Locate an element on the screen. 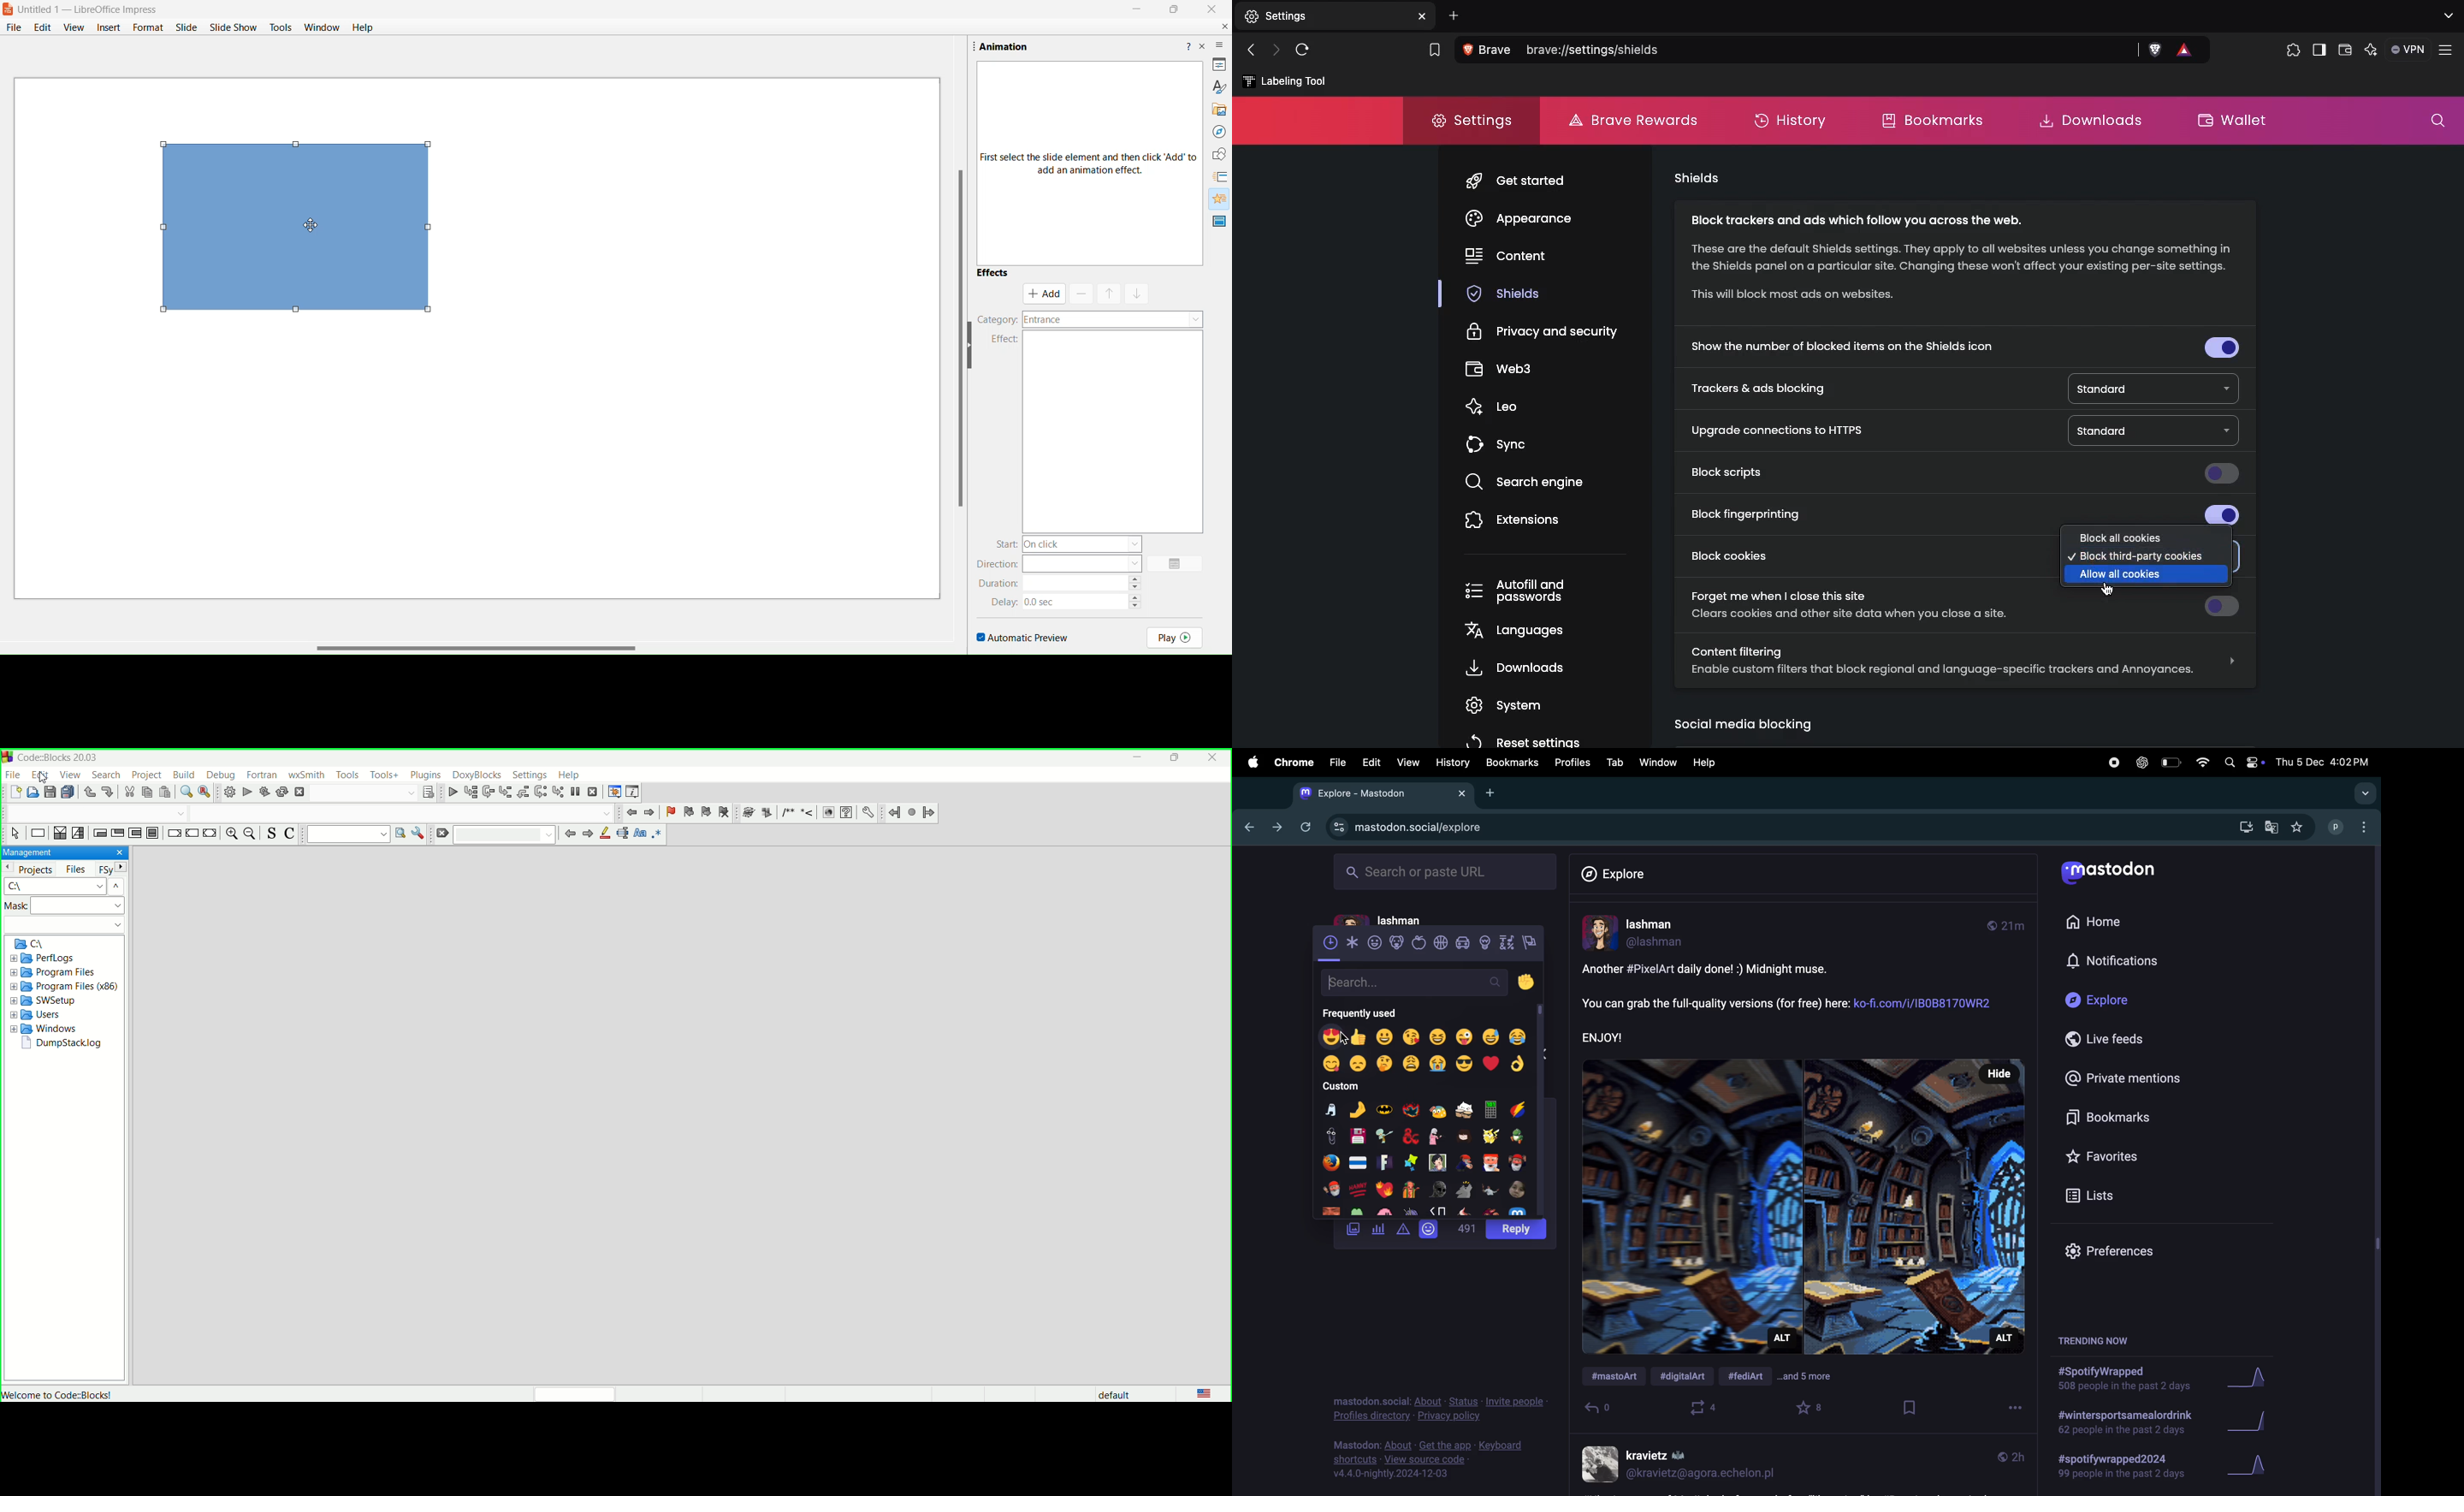 This screenshot has width=2464, height=1512. build is located at coordinates (185, 774).